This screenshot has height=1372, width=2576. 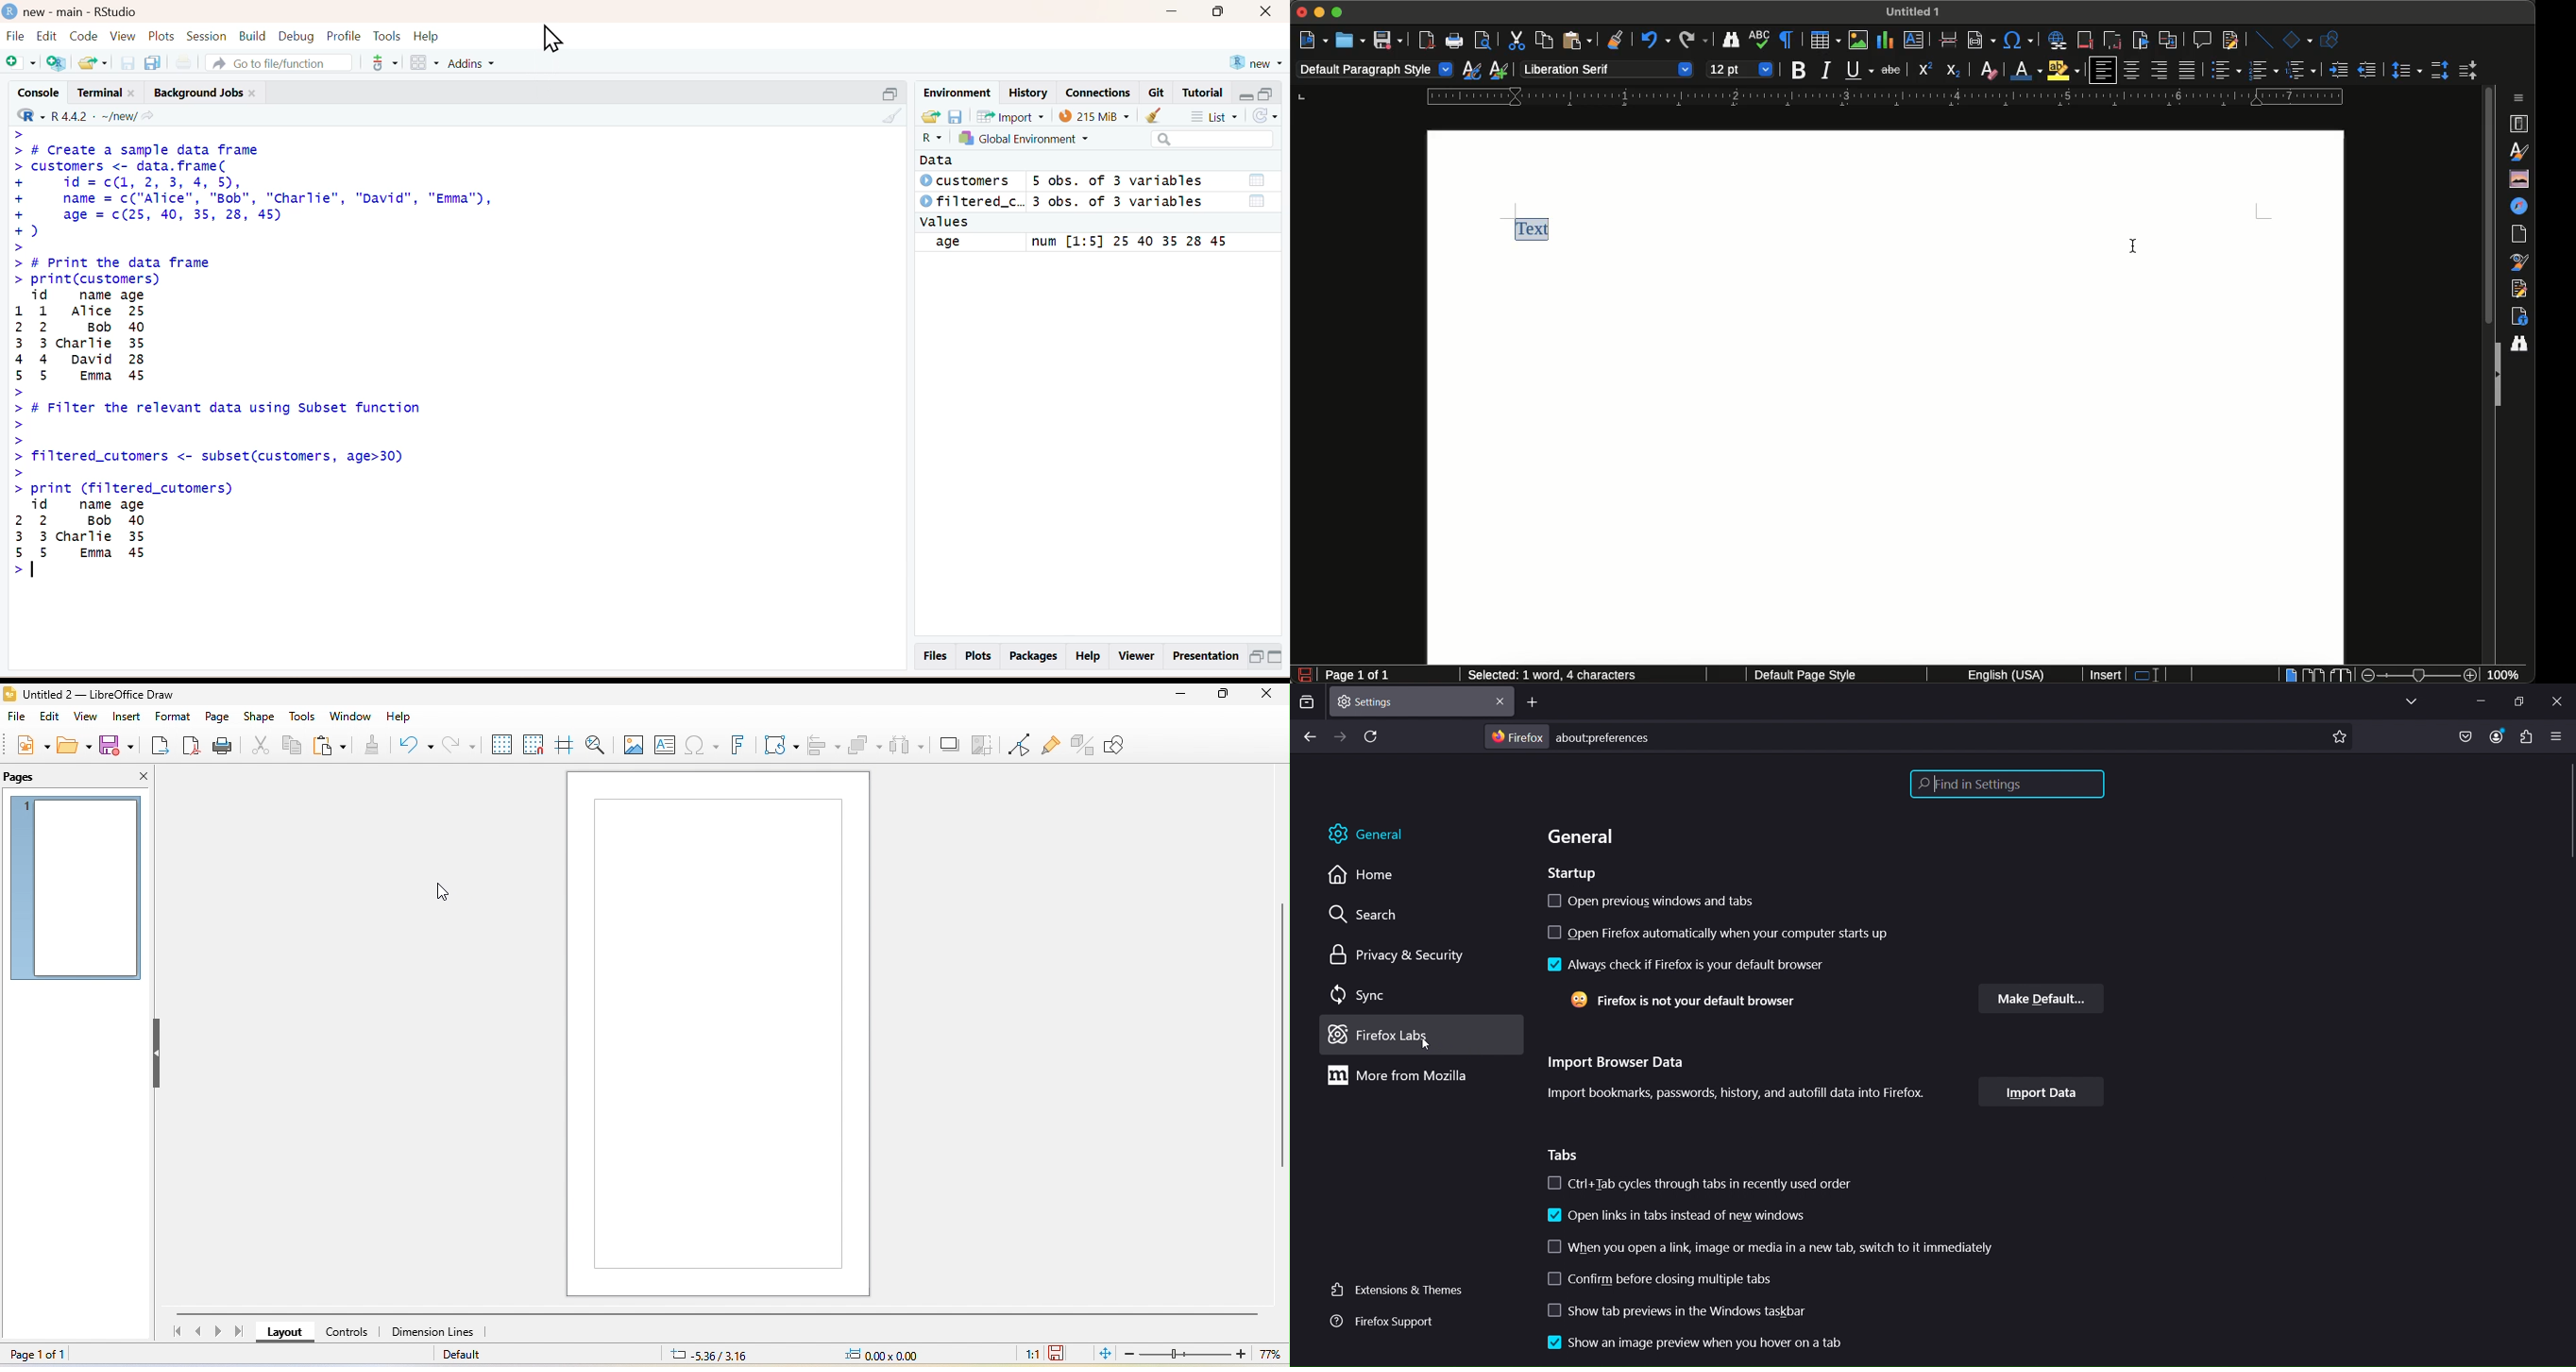 What do you see at coordinates (885, 92) in the screenshot?
I see `Minimise` at bounding box center [885, 92].